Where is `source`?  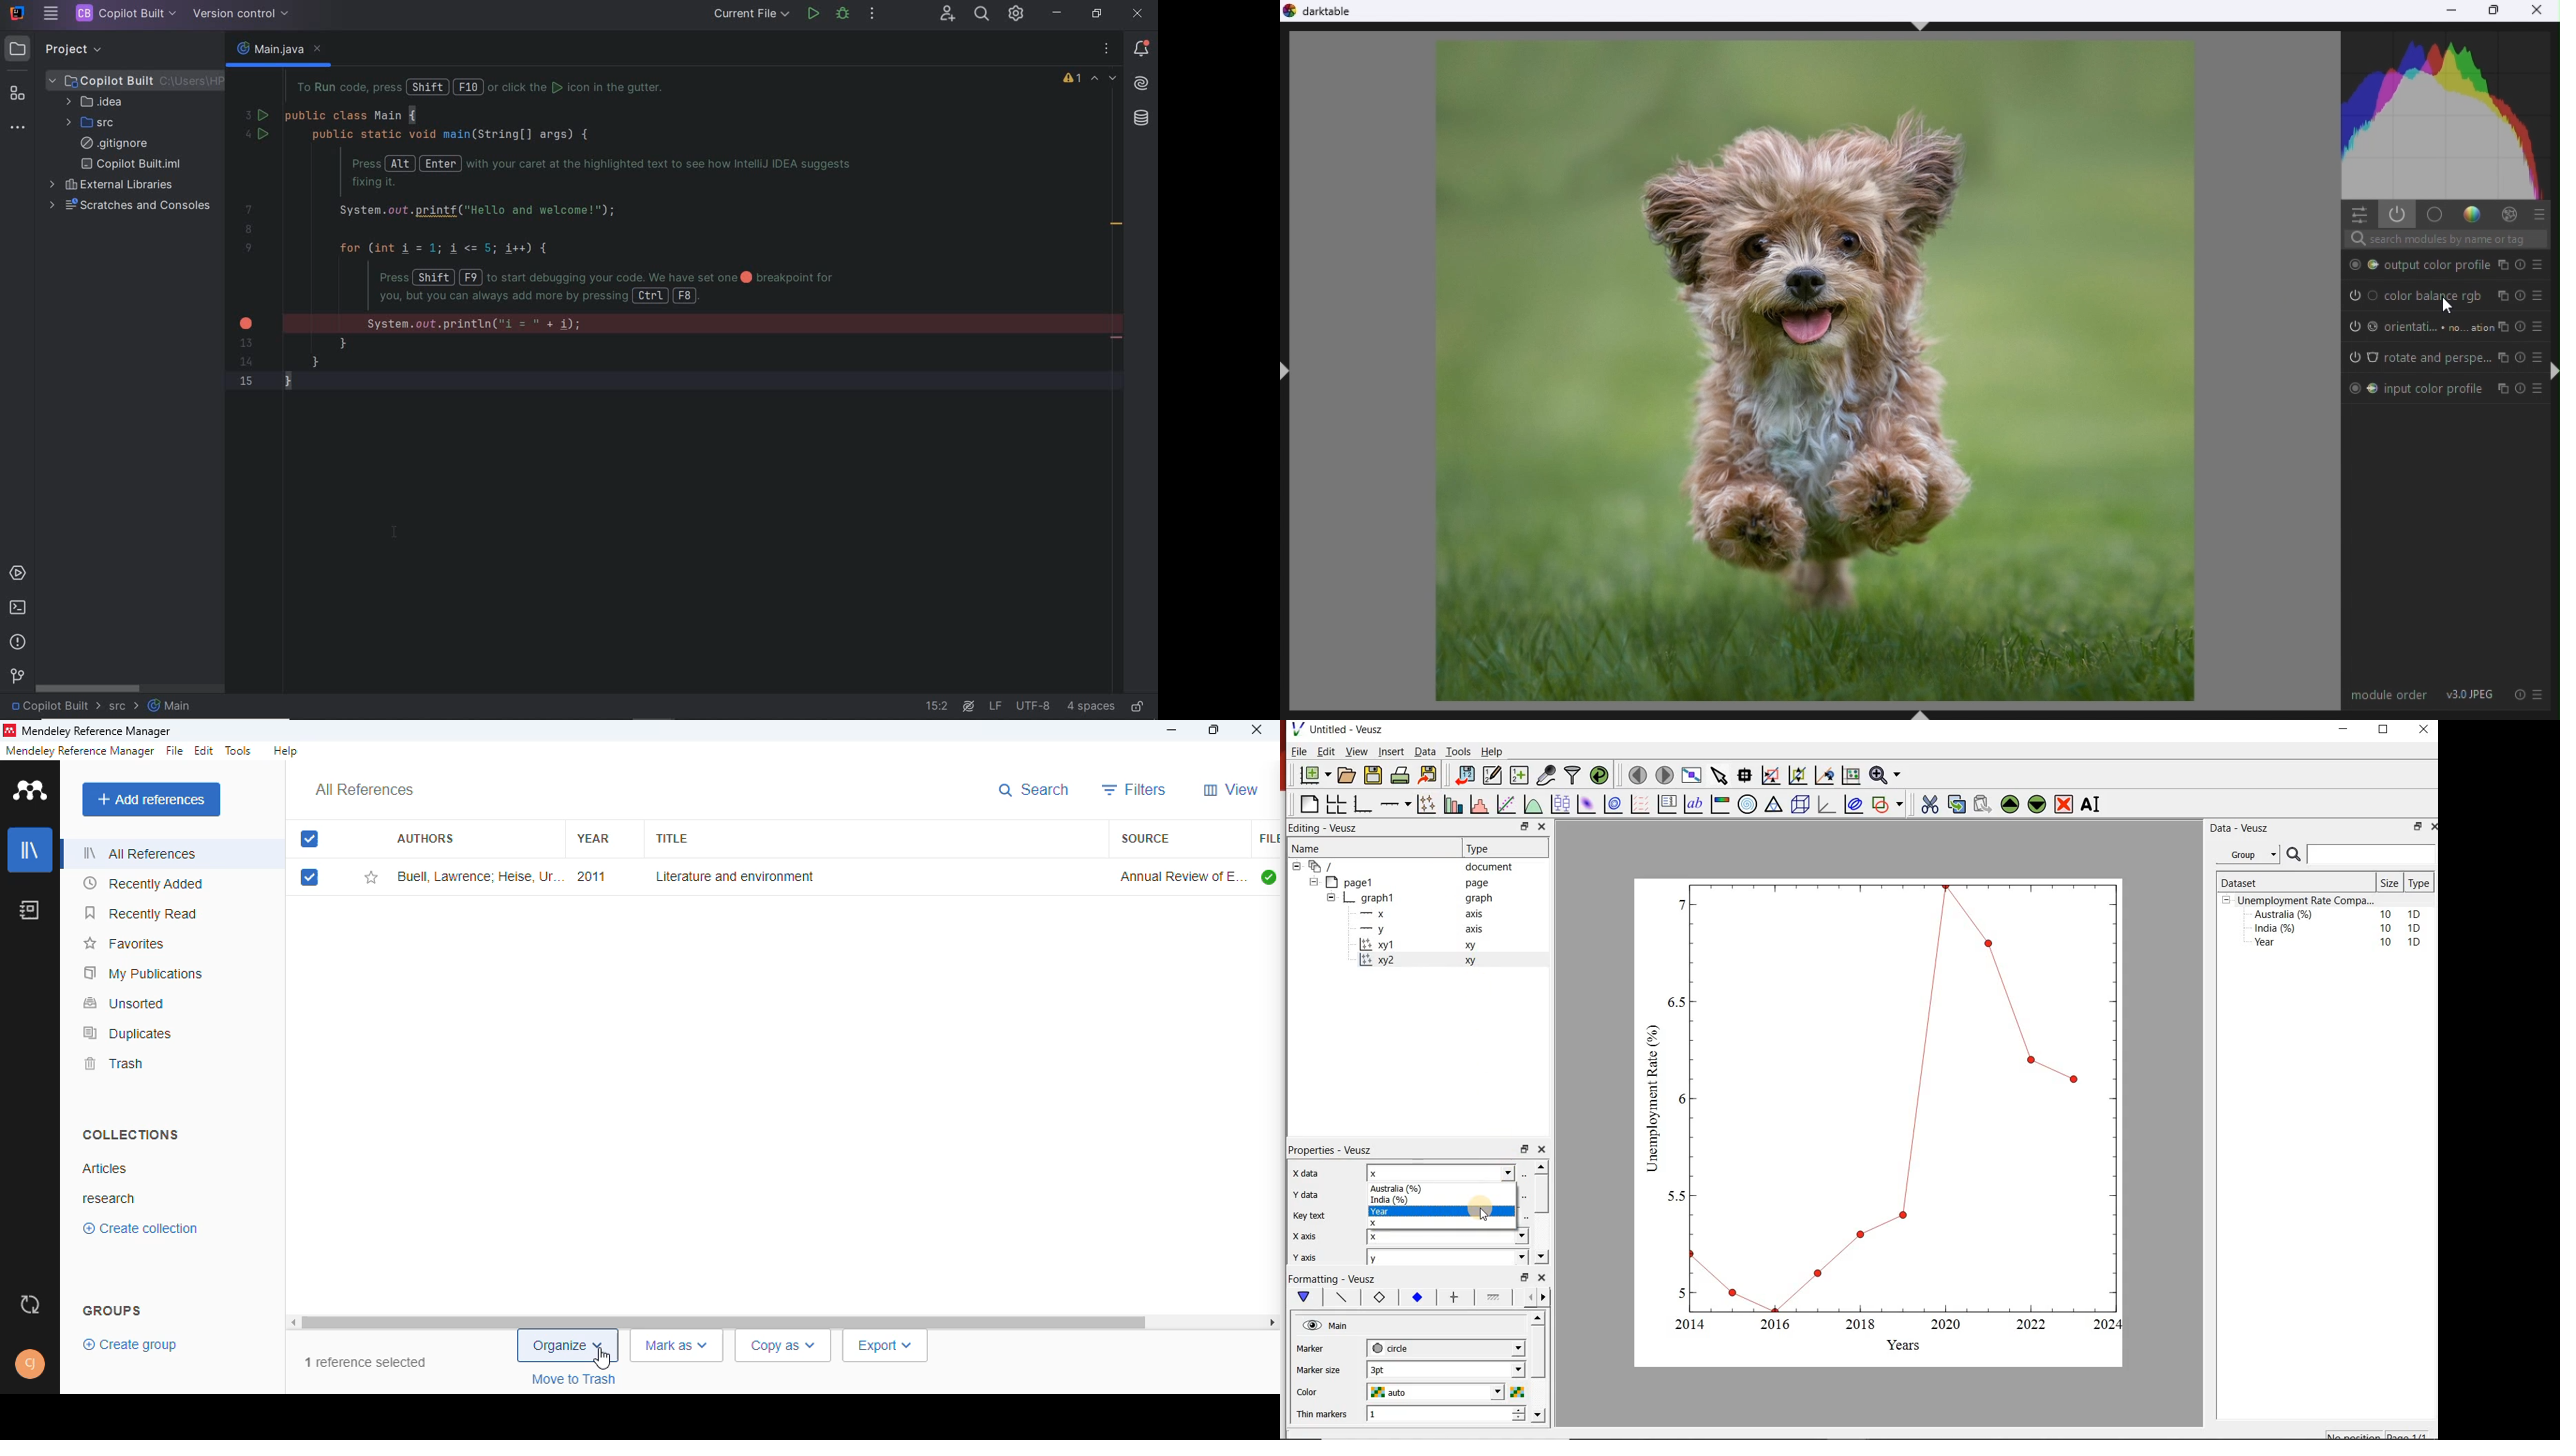
source is located at coordinates (1145, 838).